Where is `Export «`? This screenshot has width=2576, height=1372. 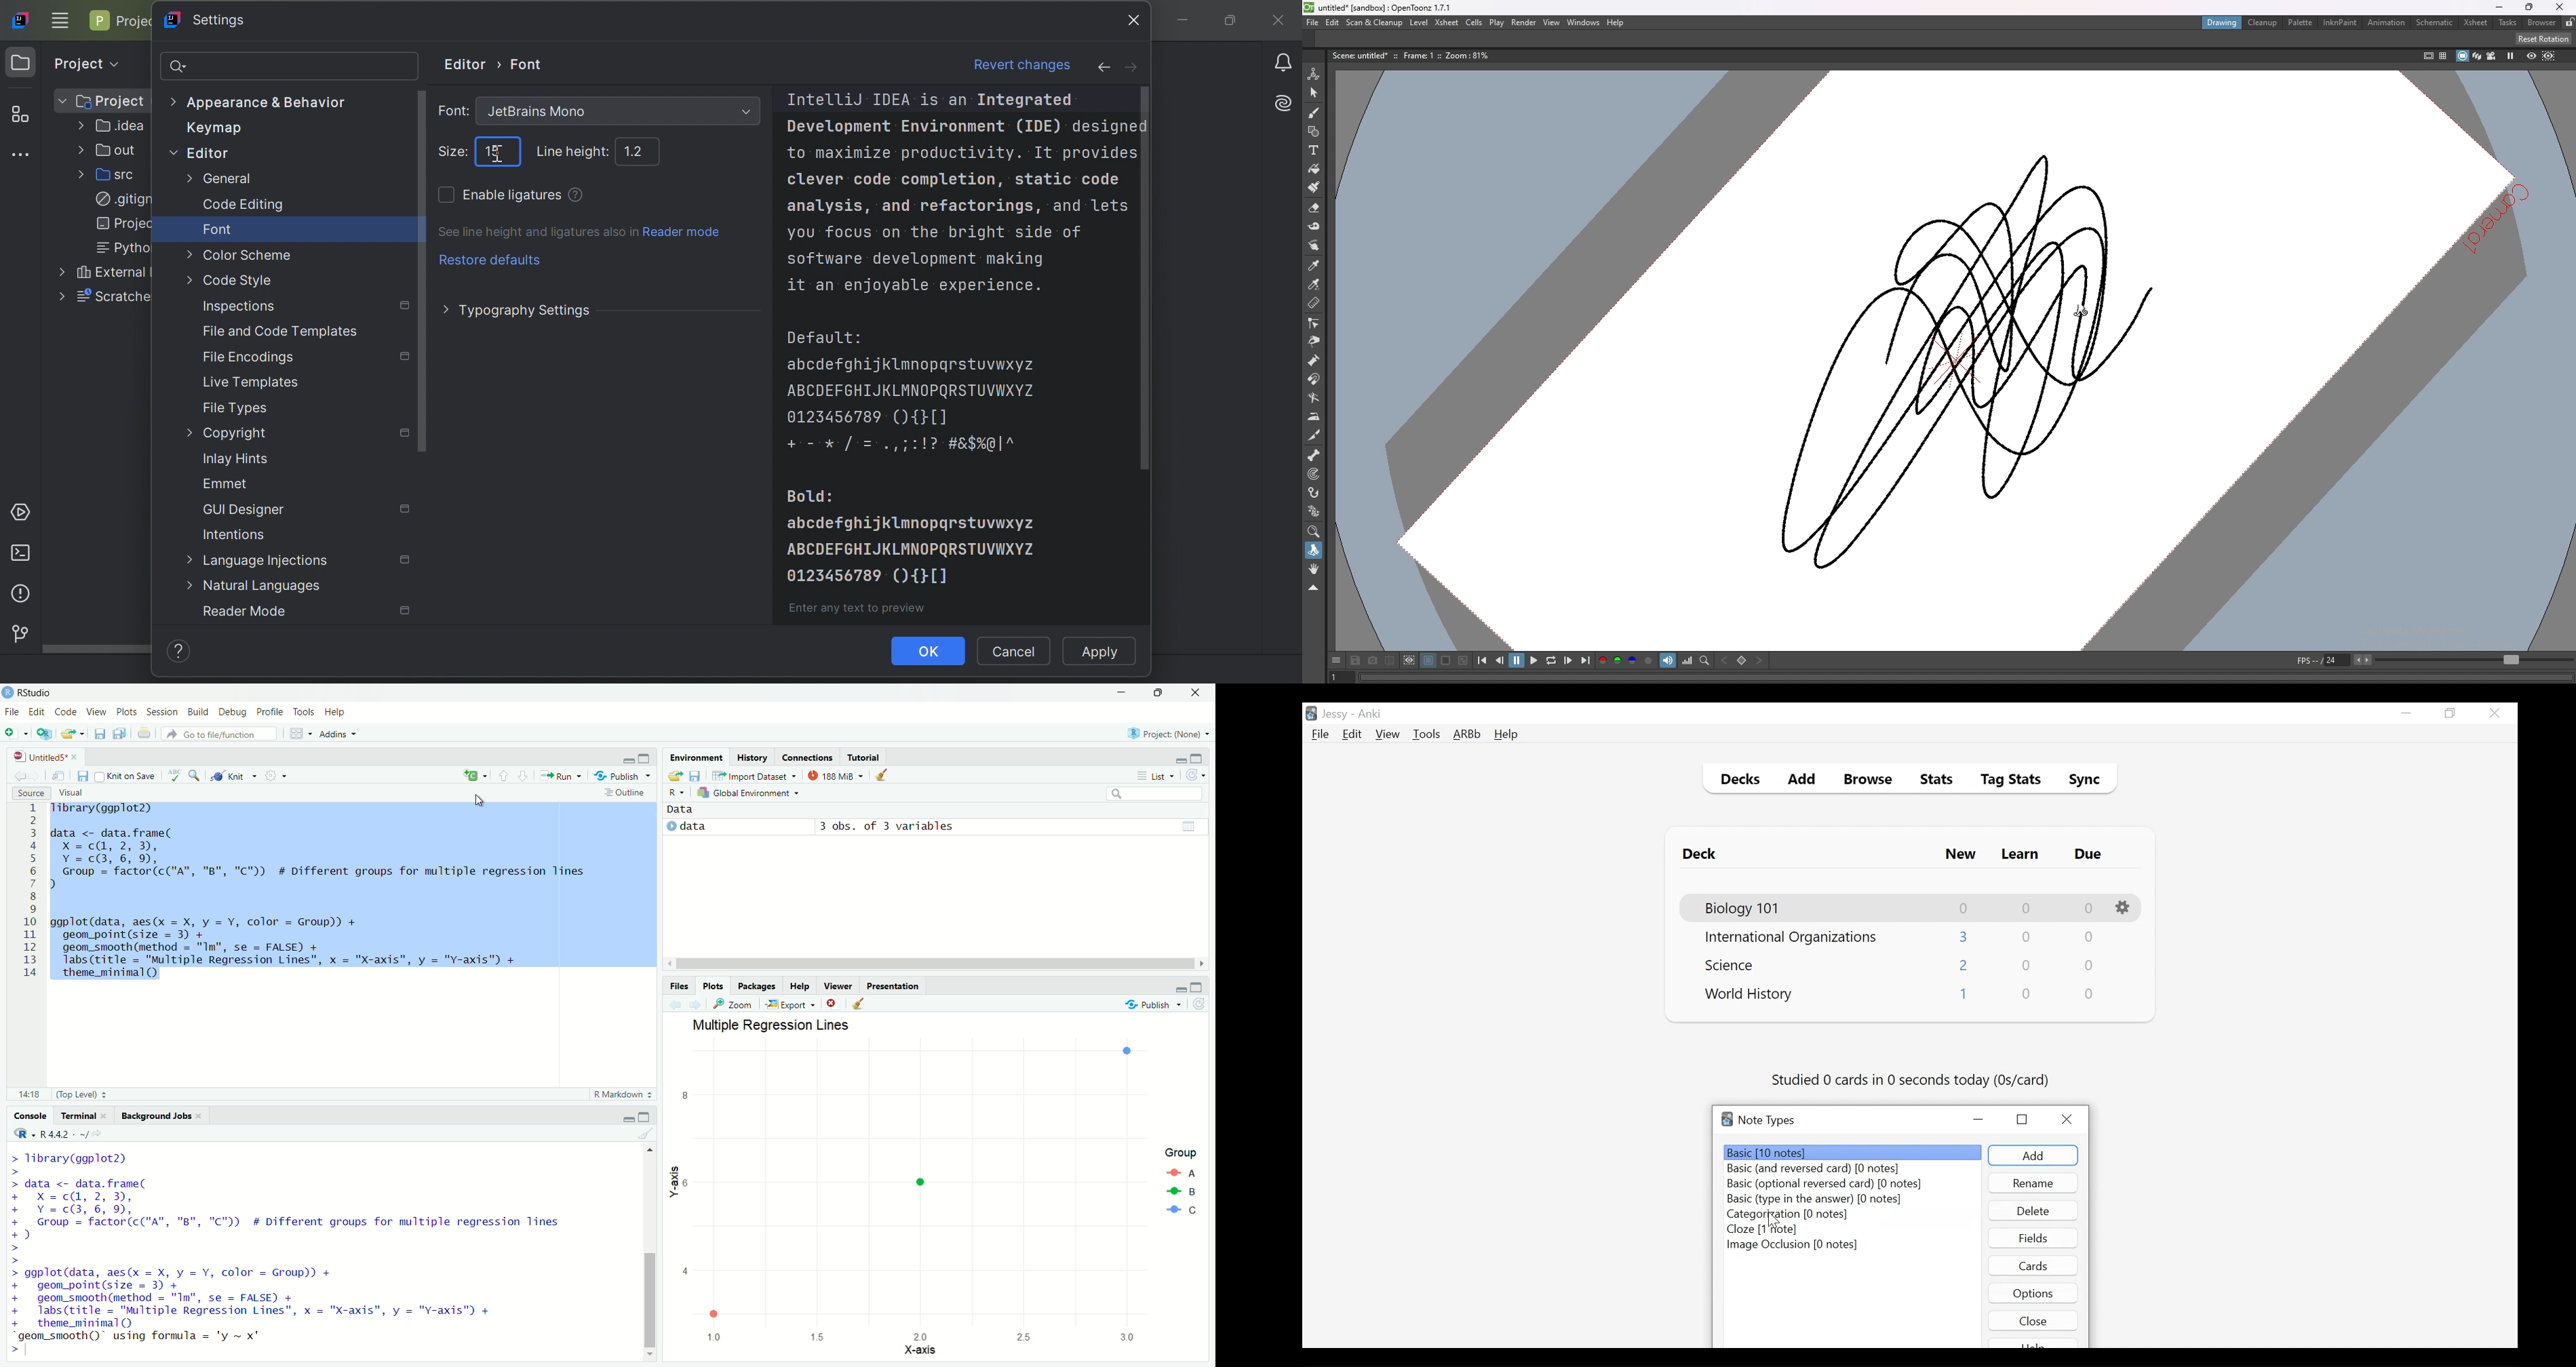
Export « is located at coordinates (789, 1004).